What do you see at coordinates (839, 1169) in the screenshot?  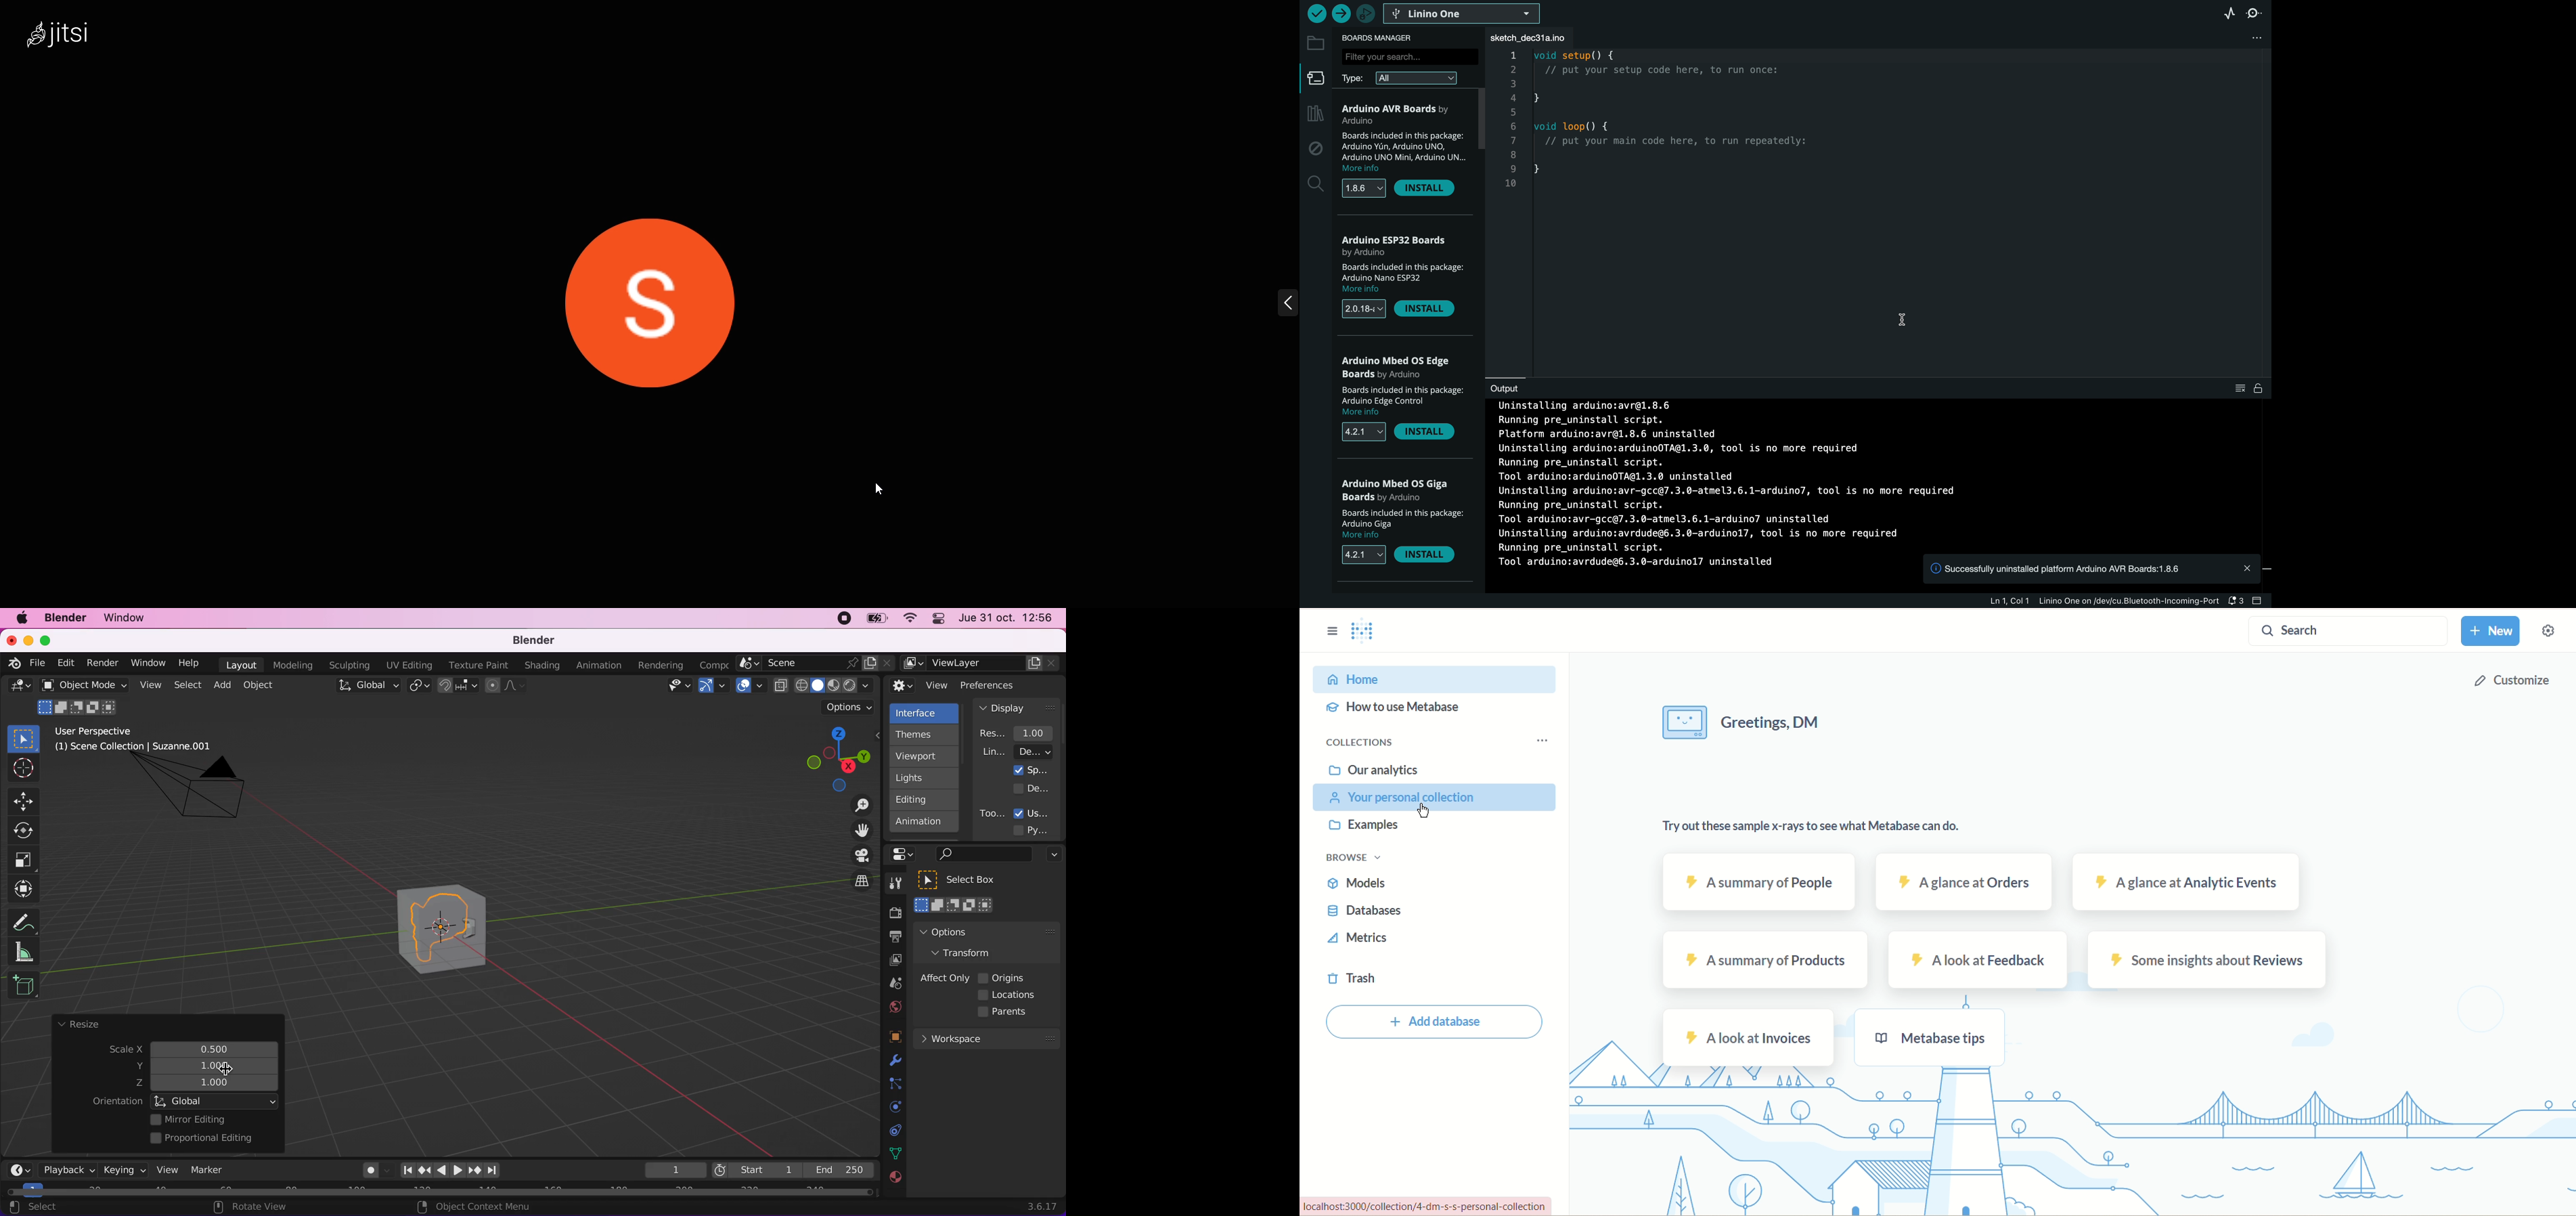 I see `end 250` at bounding box center [839, 1169].